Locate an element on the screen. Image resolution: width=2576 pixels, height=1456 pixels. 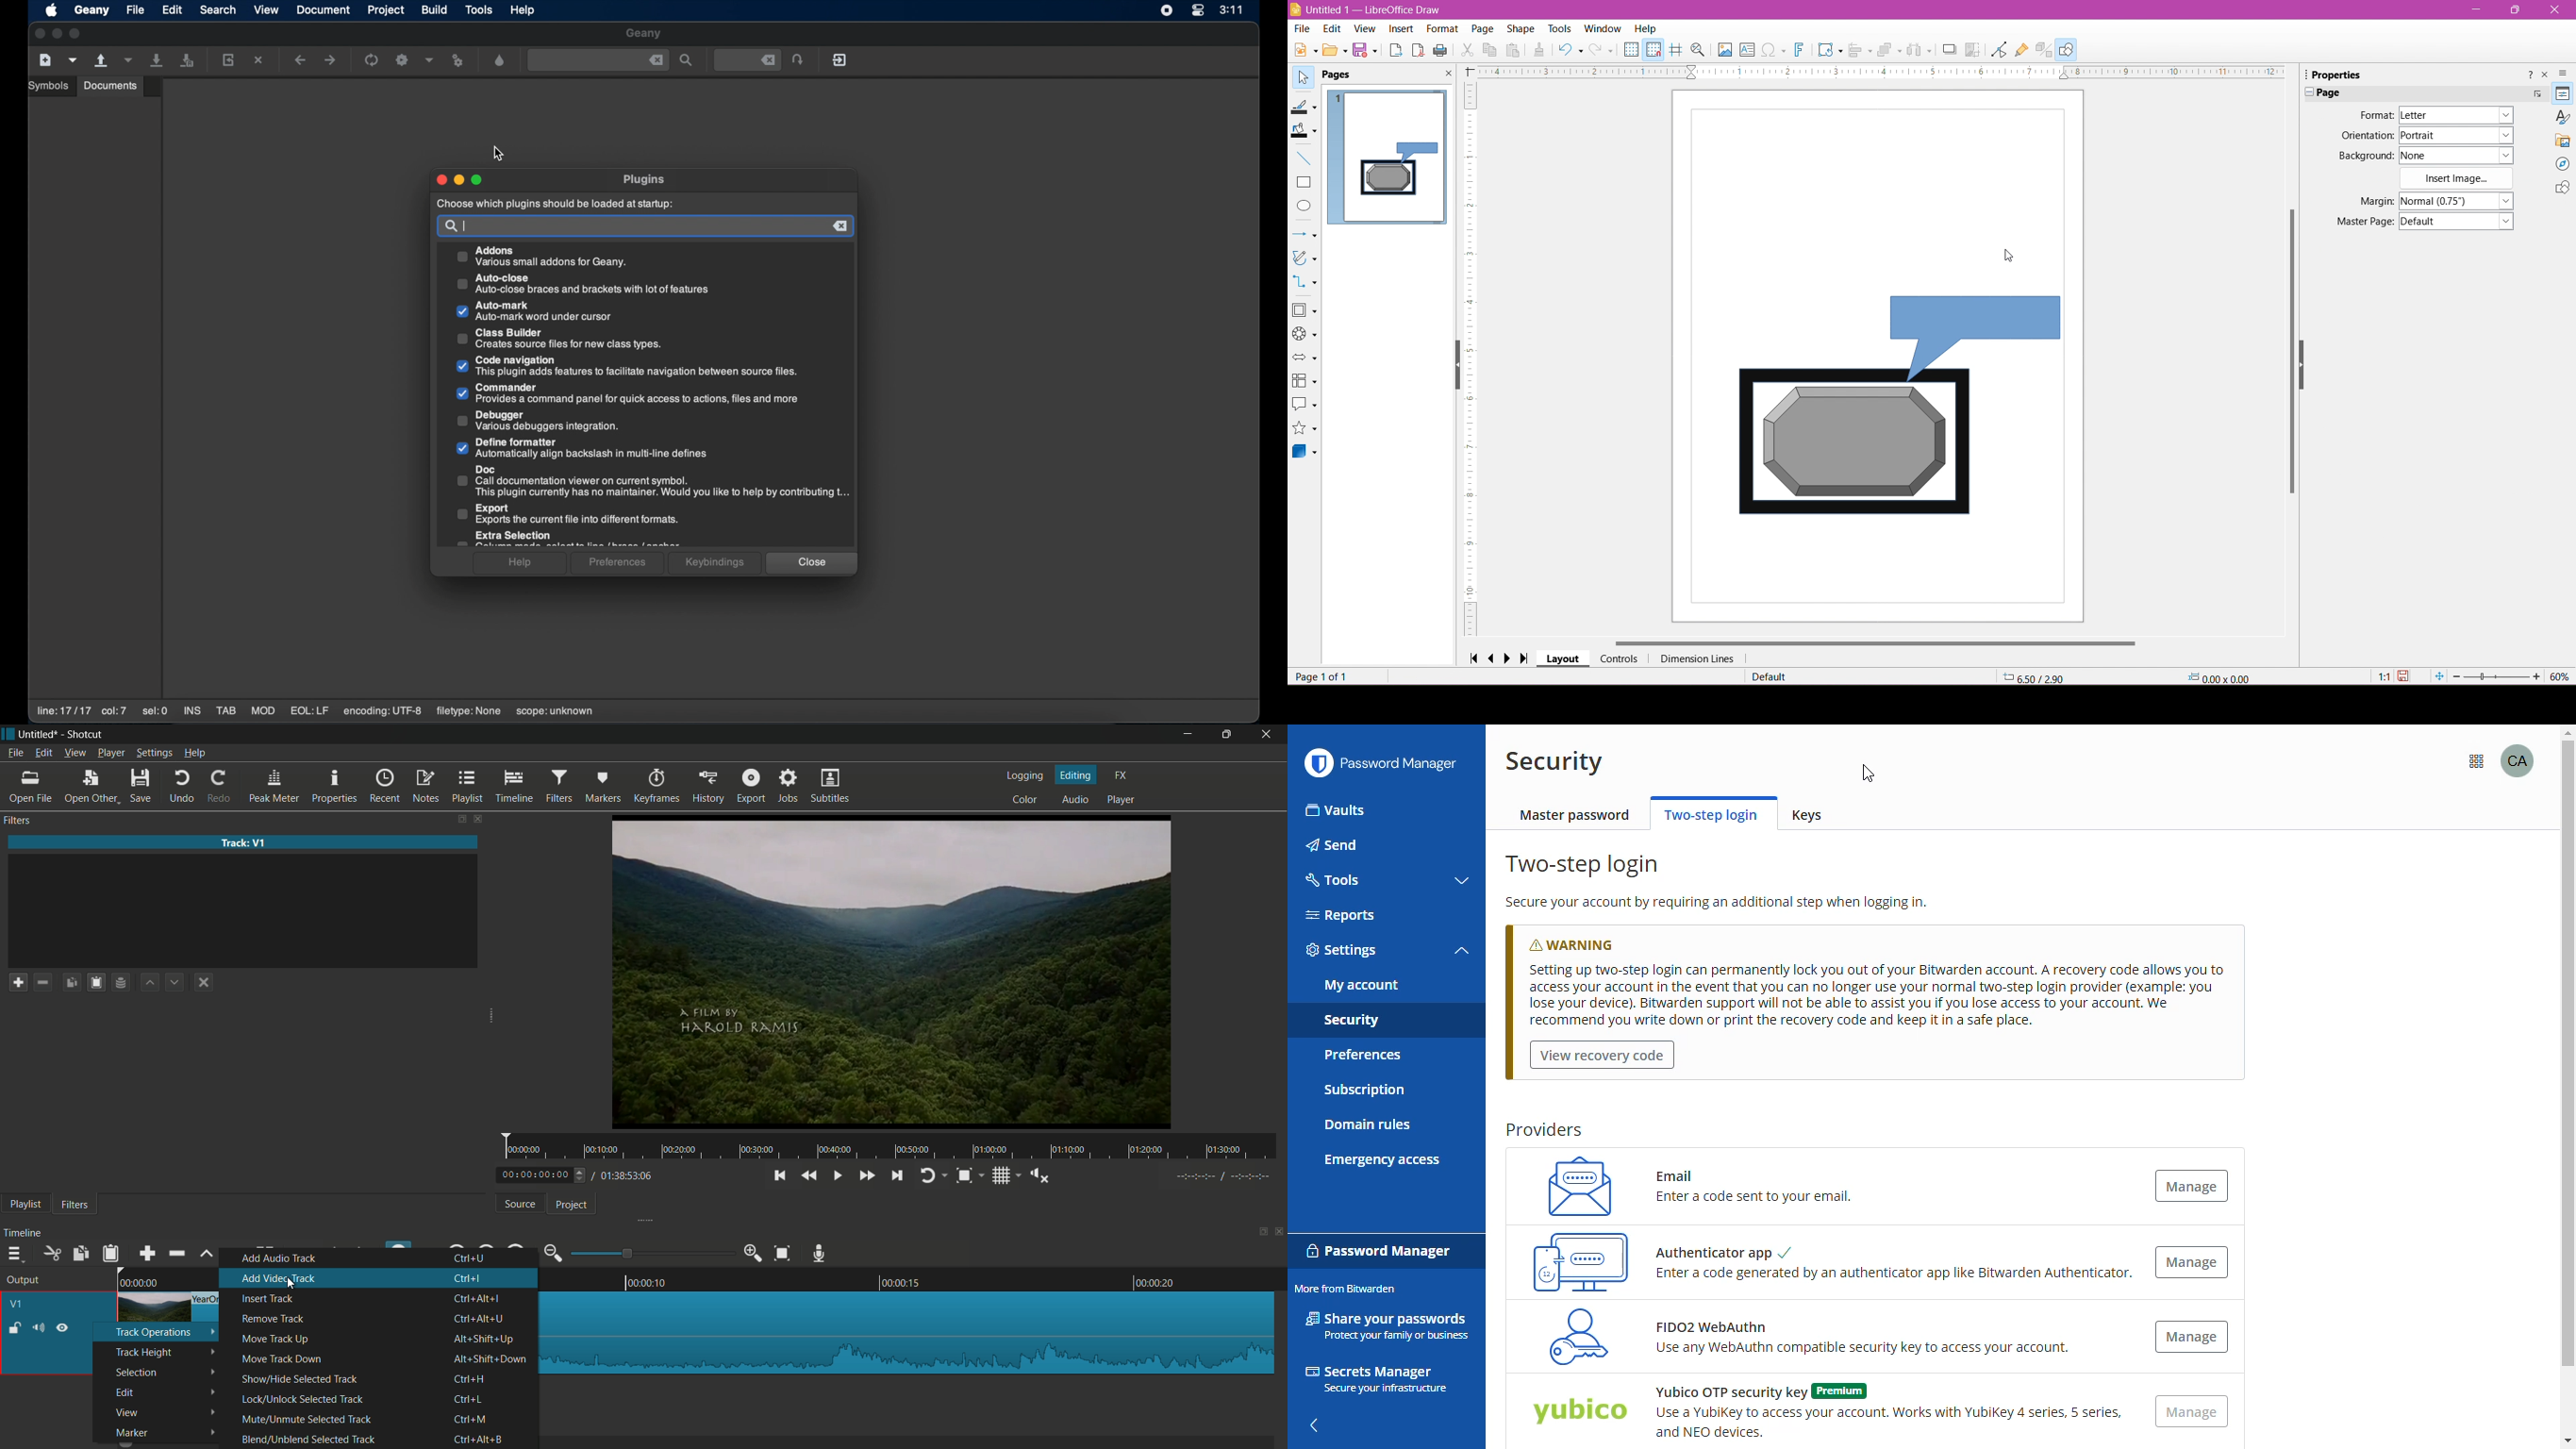
selection is located at coordinates (135, 1373).